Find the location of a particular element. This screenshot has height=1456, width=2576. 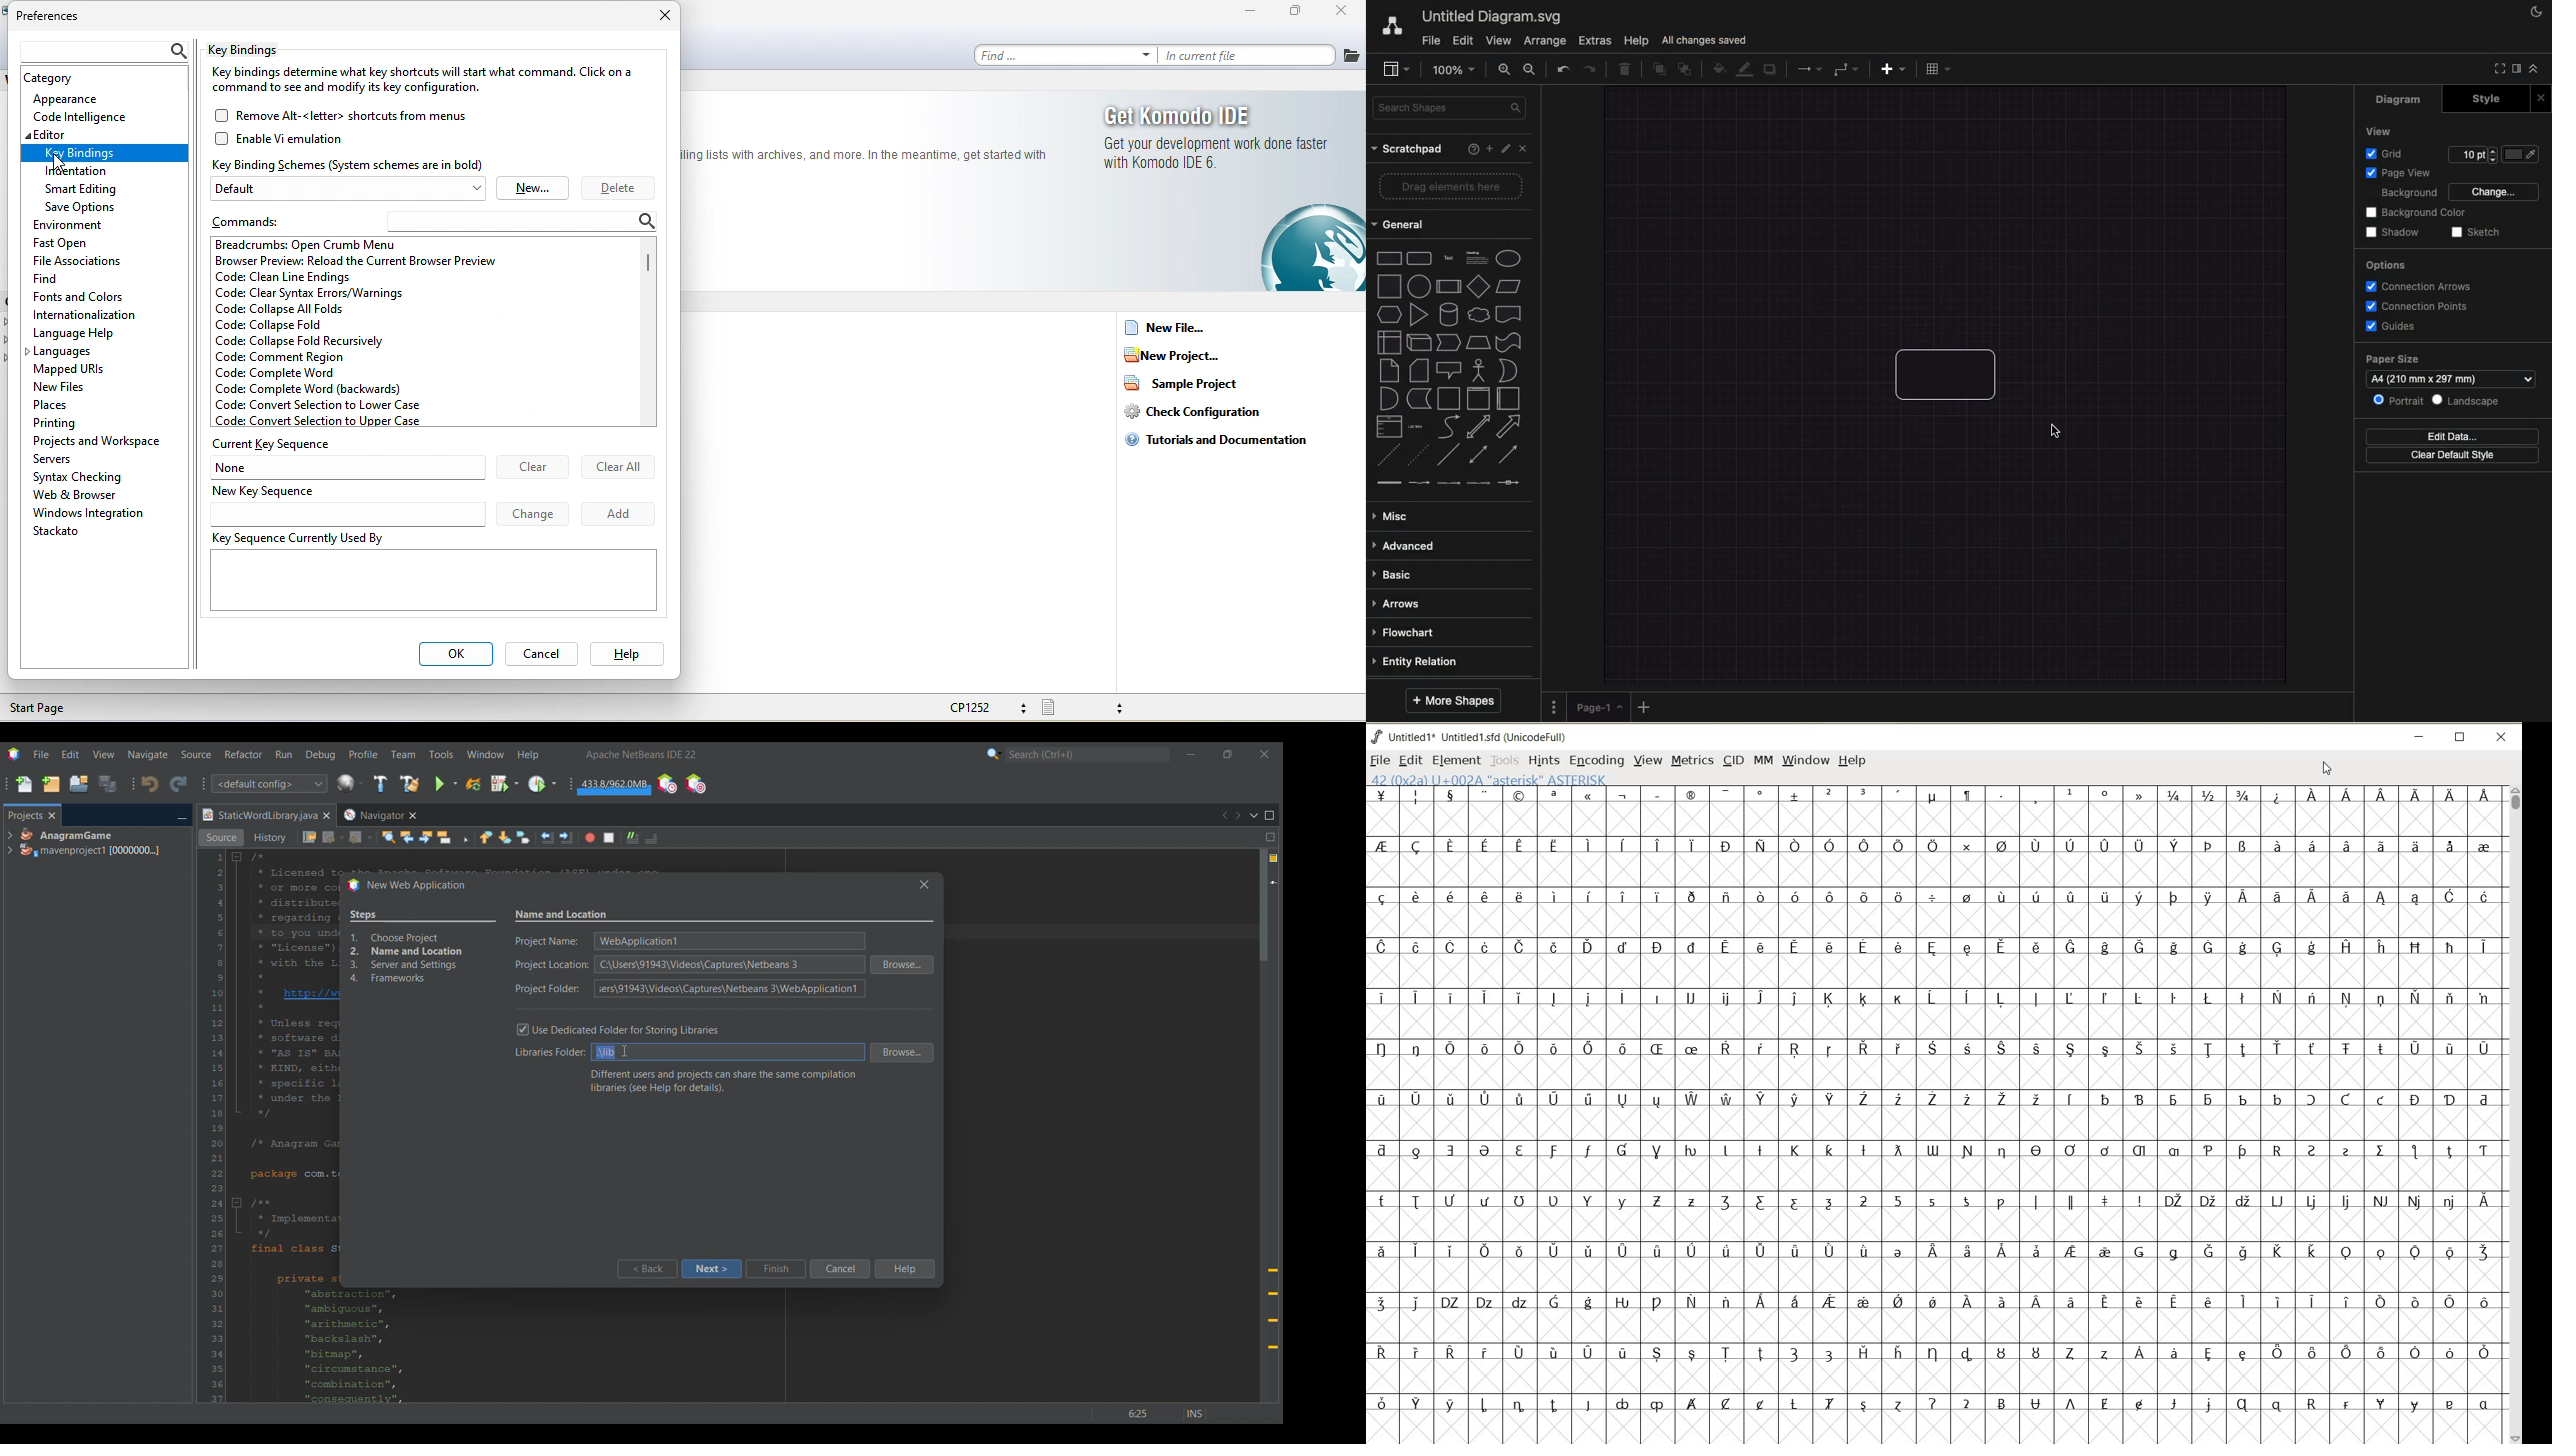

Stop macro recording is located at coordinates (609, 838).